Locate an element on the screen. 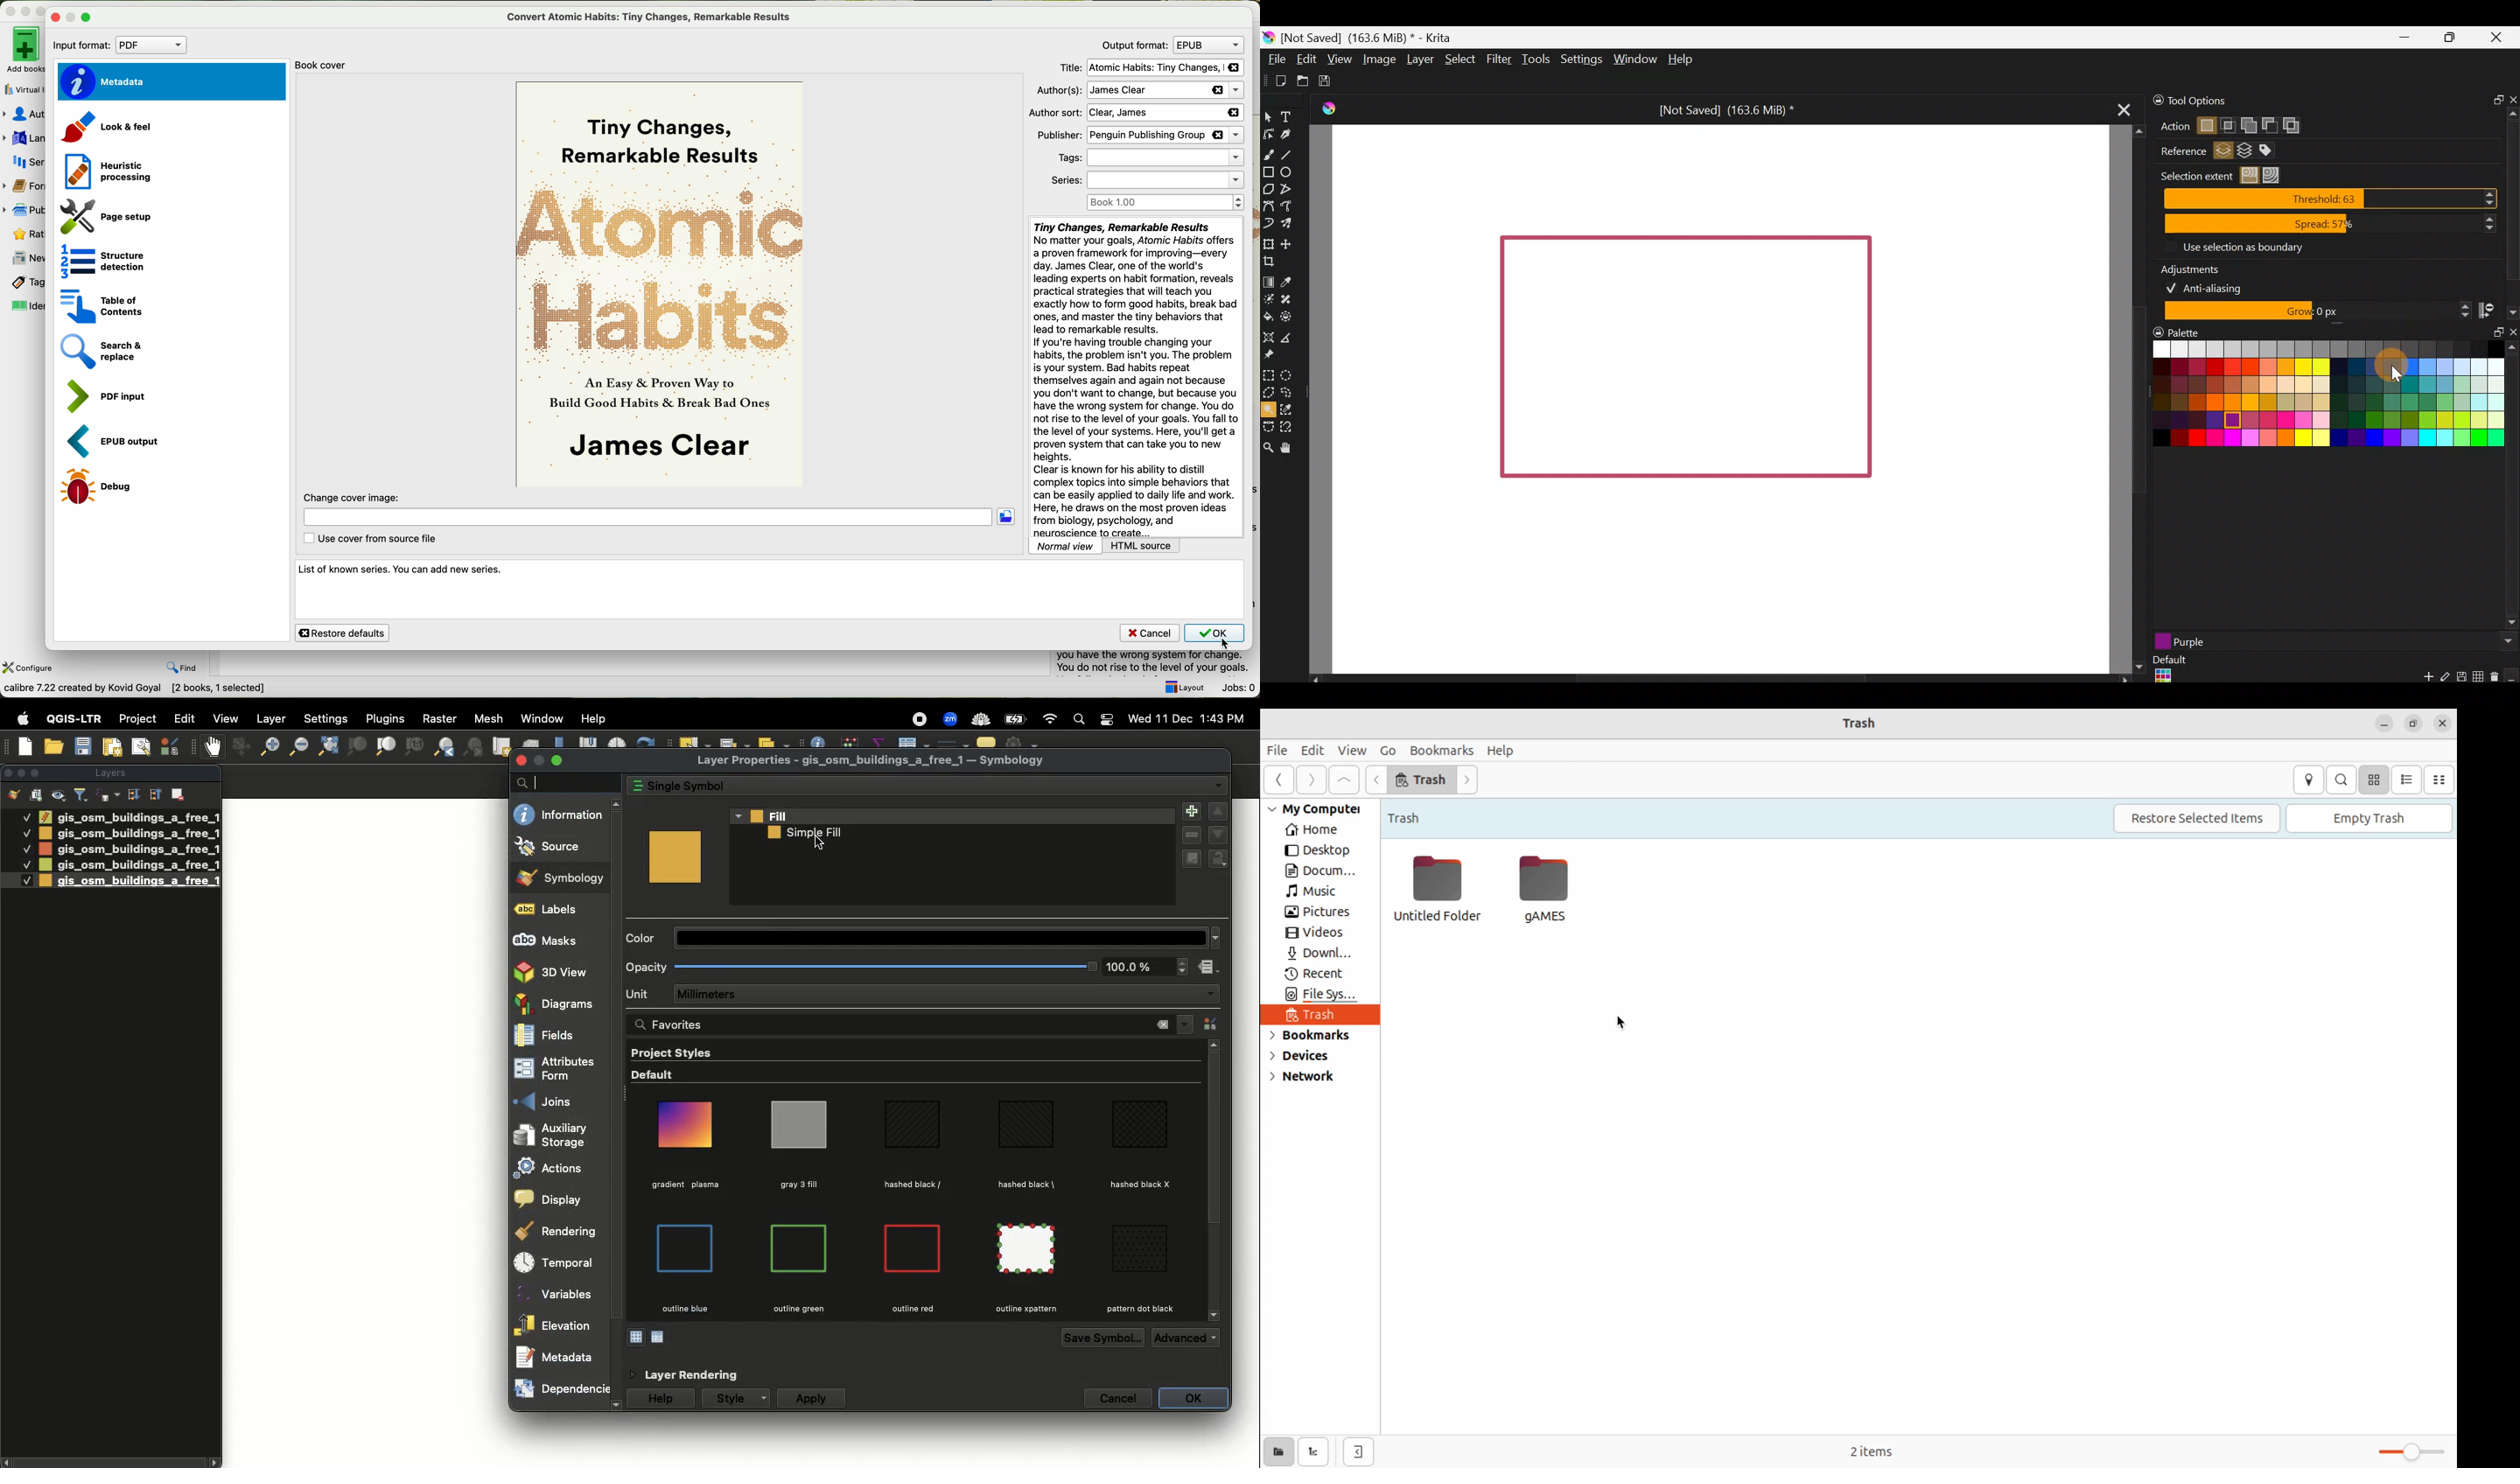 The height and width of the screenshot is (1484, 2520).  is located at coordinates (1137, 1122).